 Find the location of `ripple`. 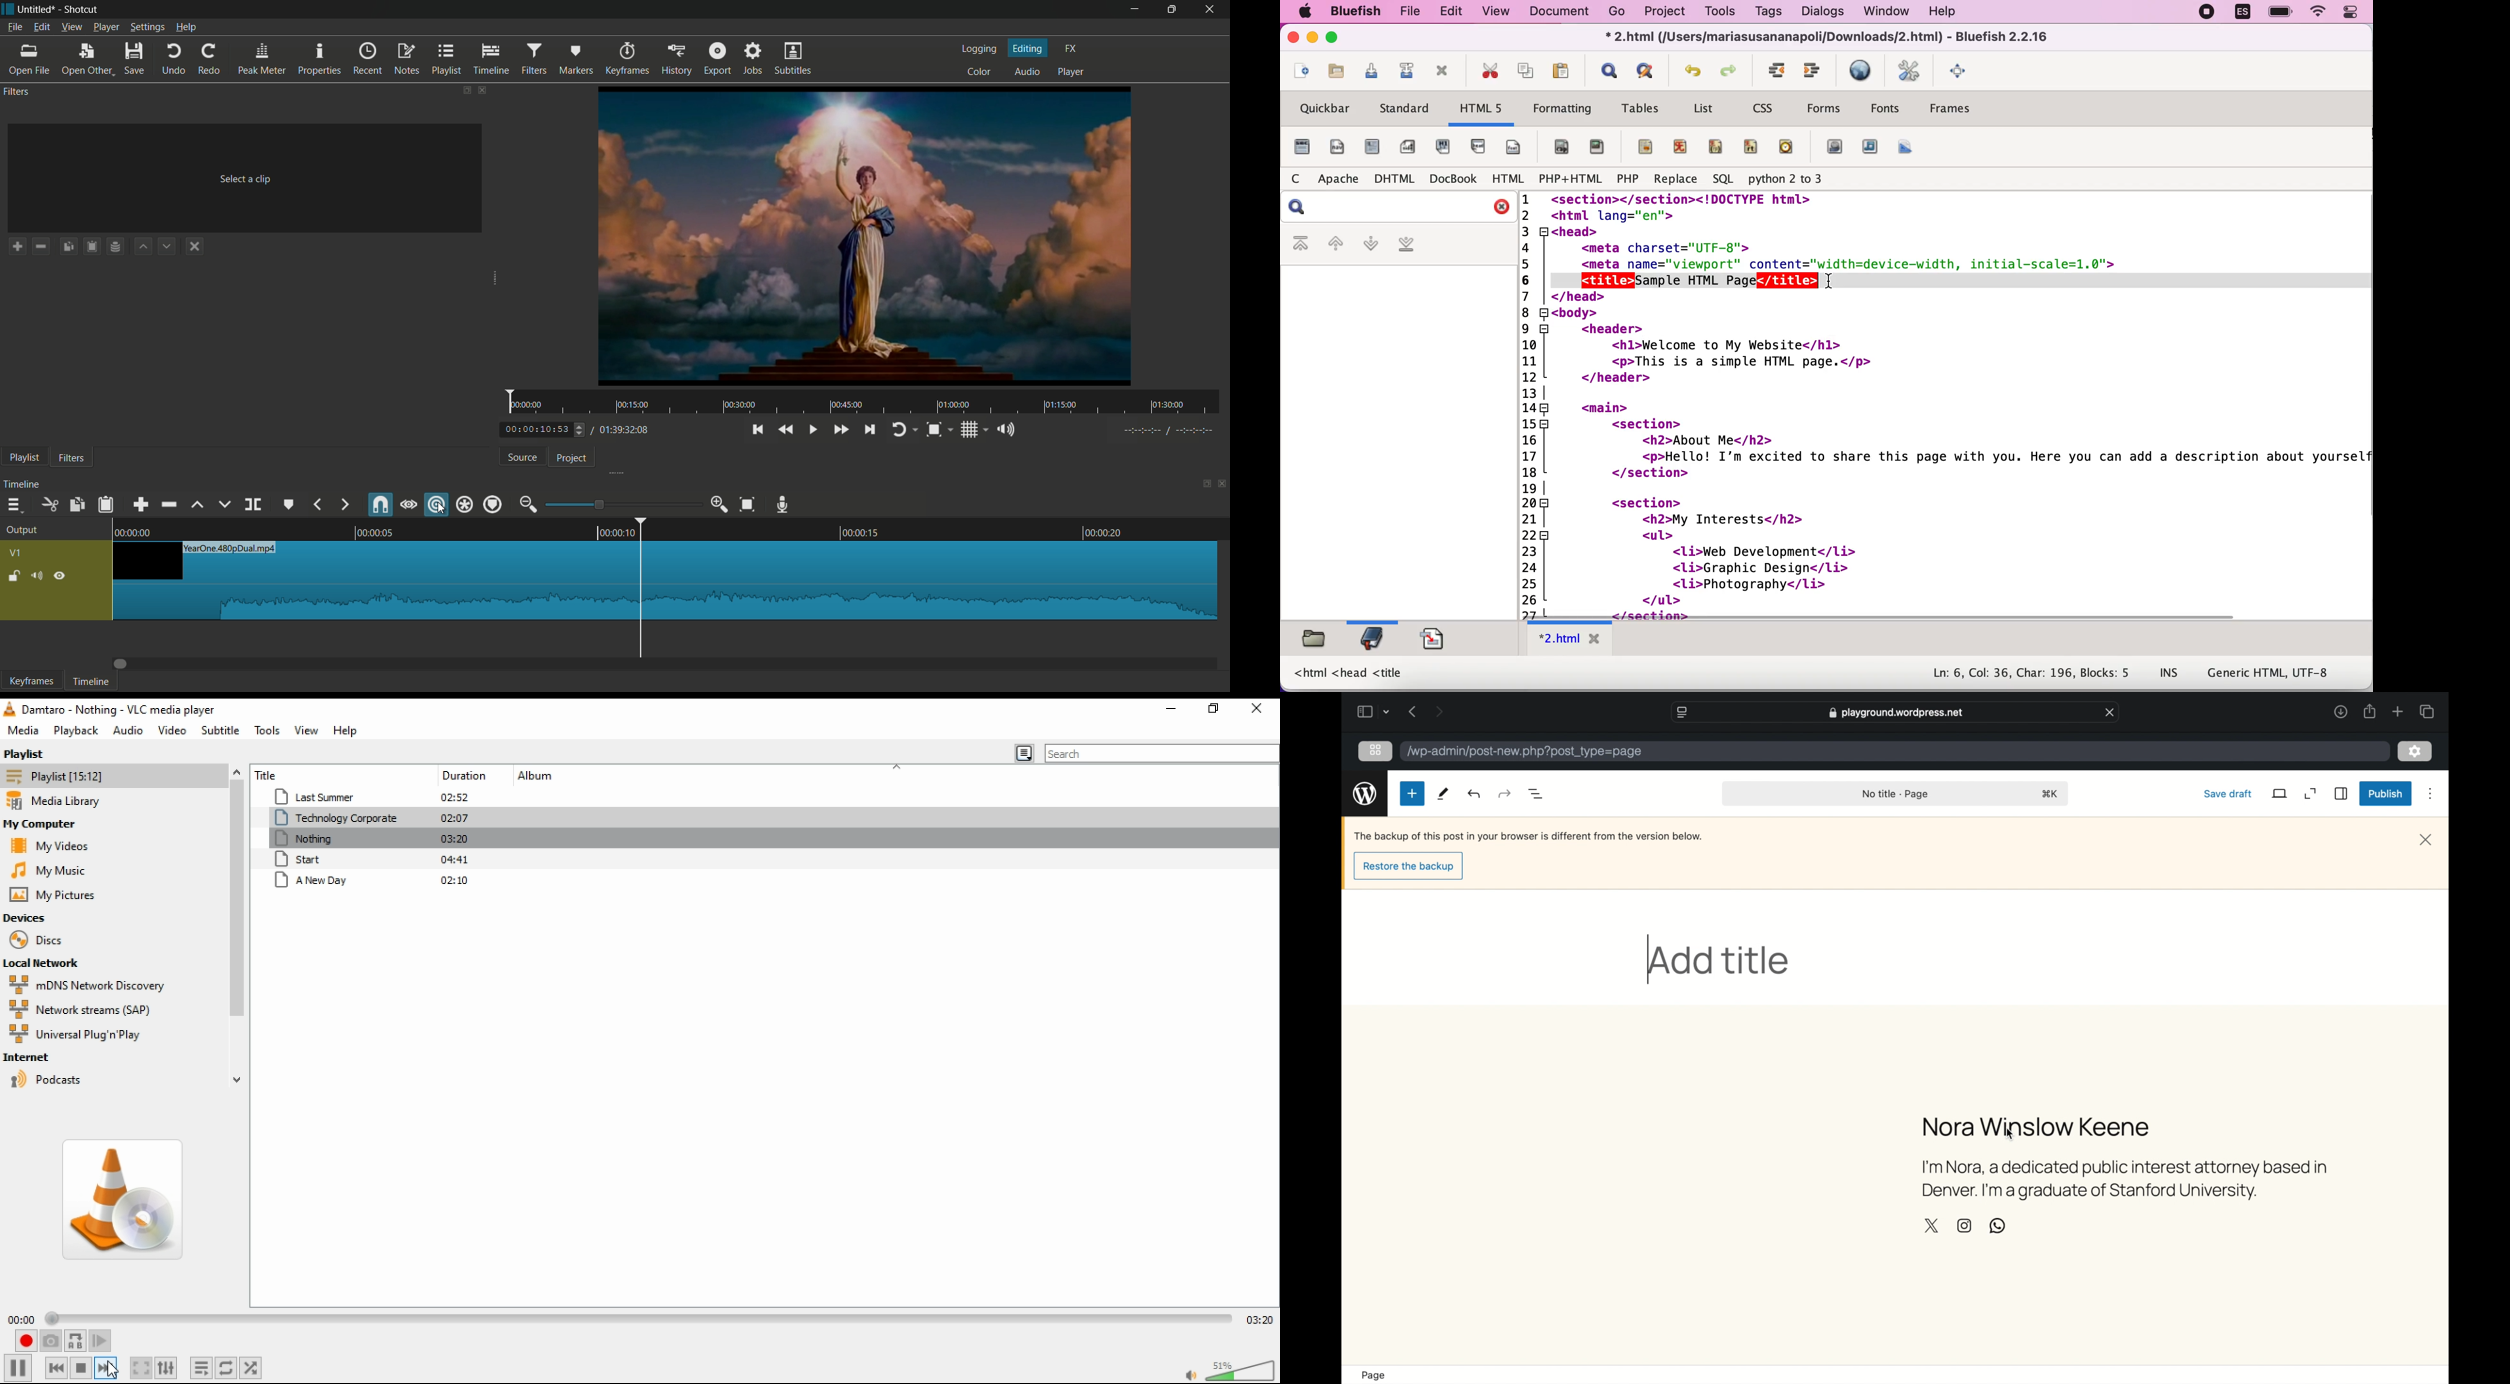

ripple is located at coordinates (434, 504).